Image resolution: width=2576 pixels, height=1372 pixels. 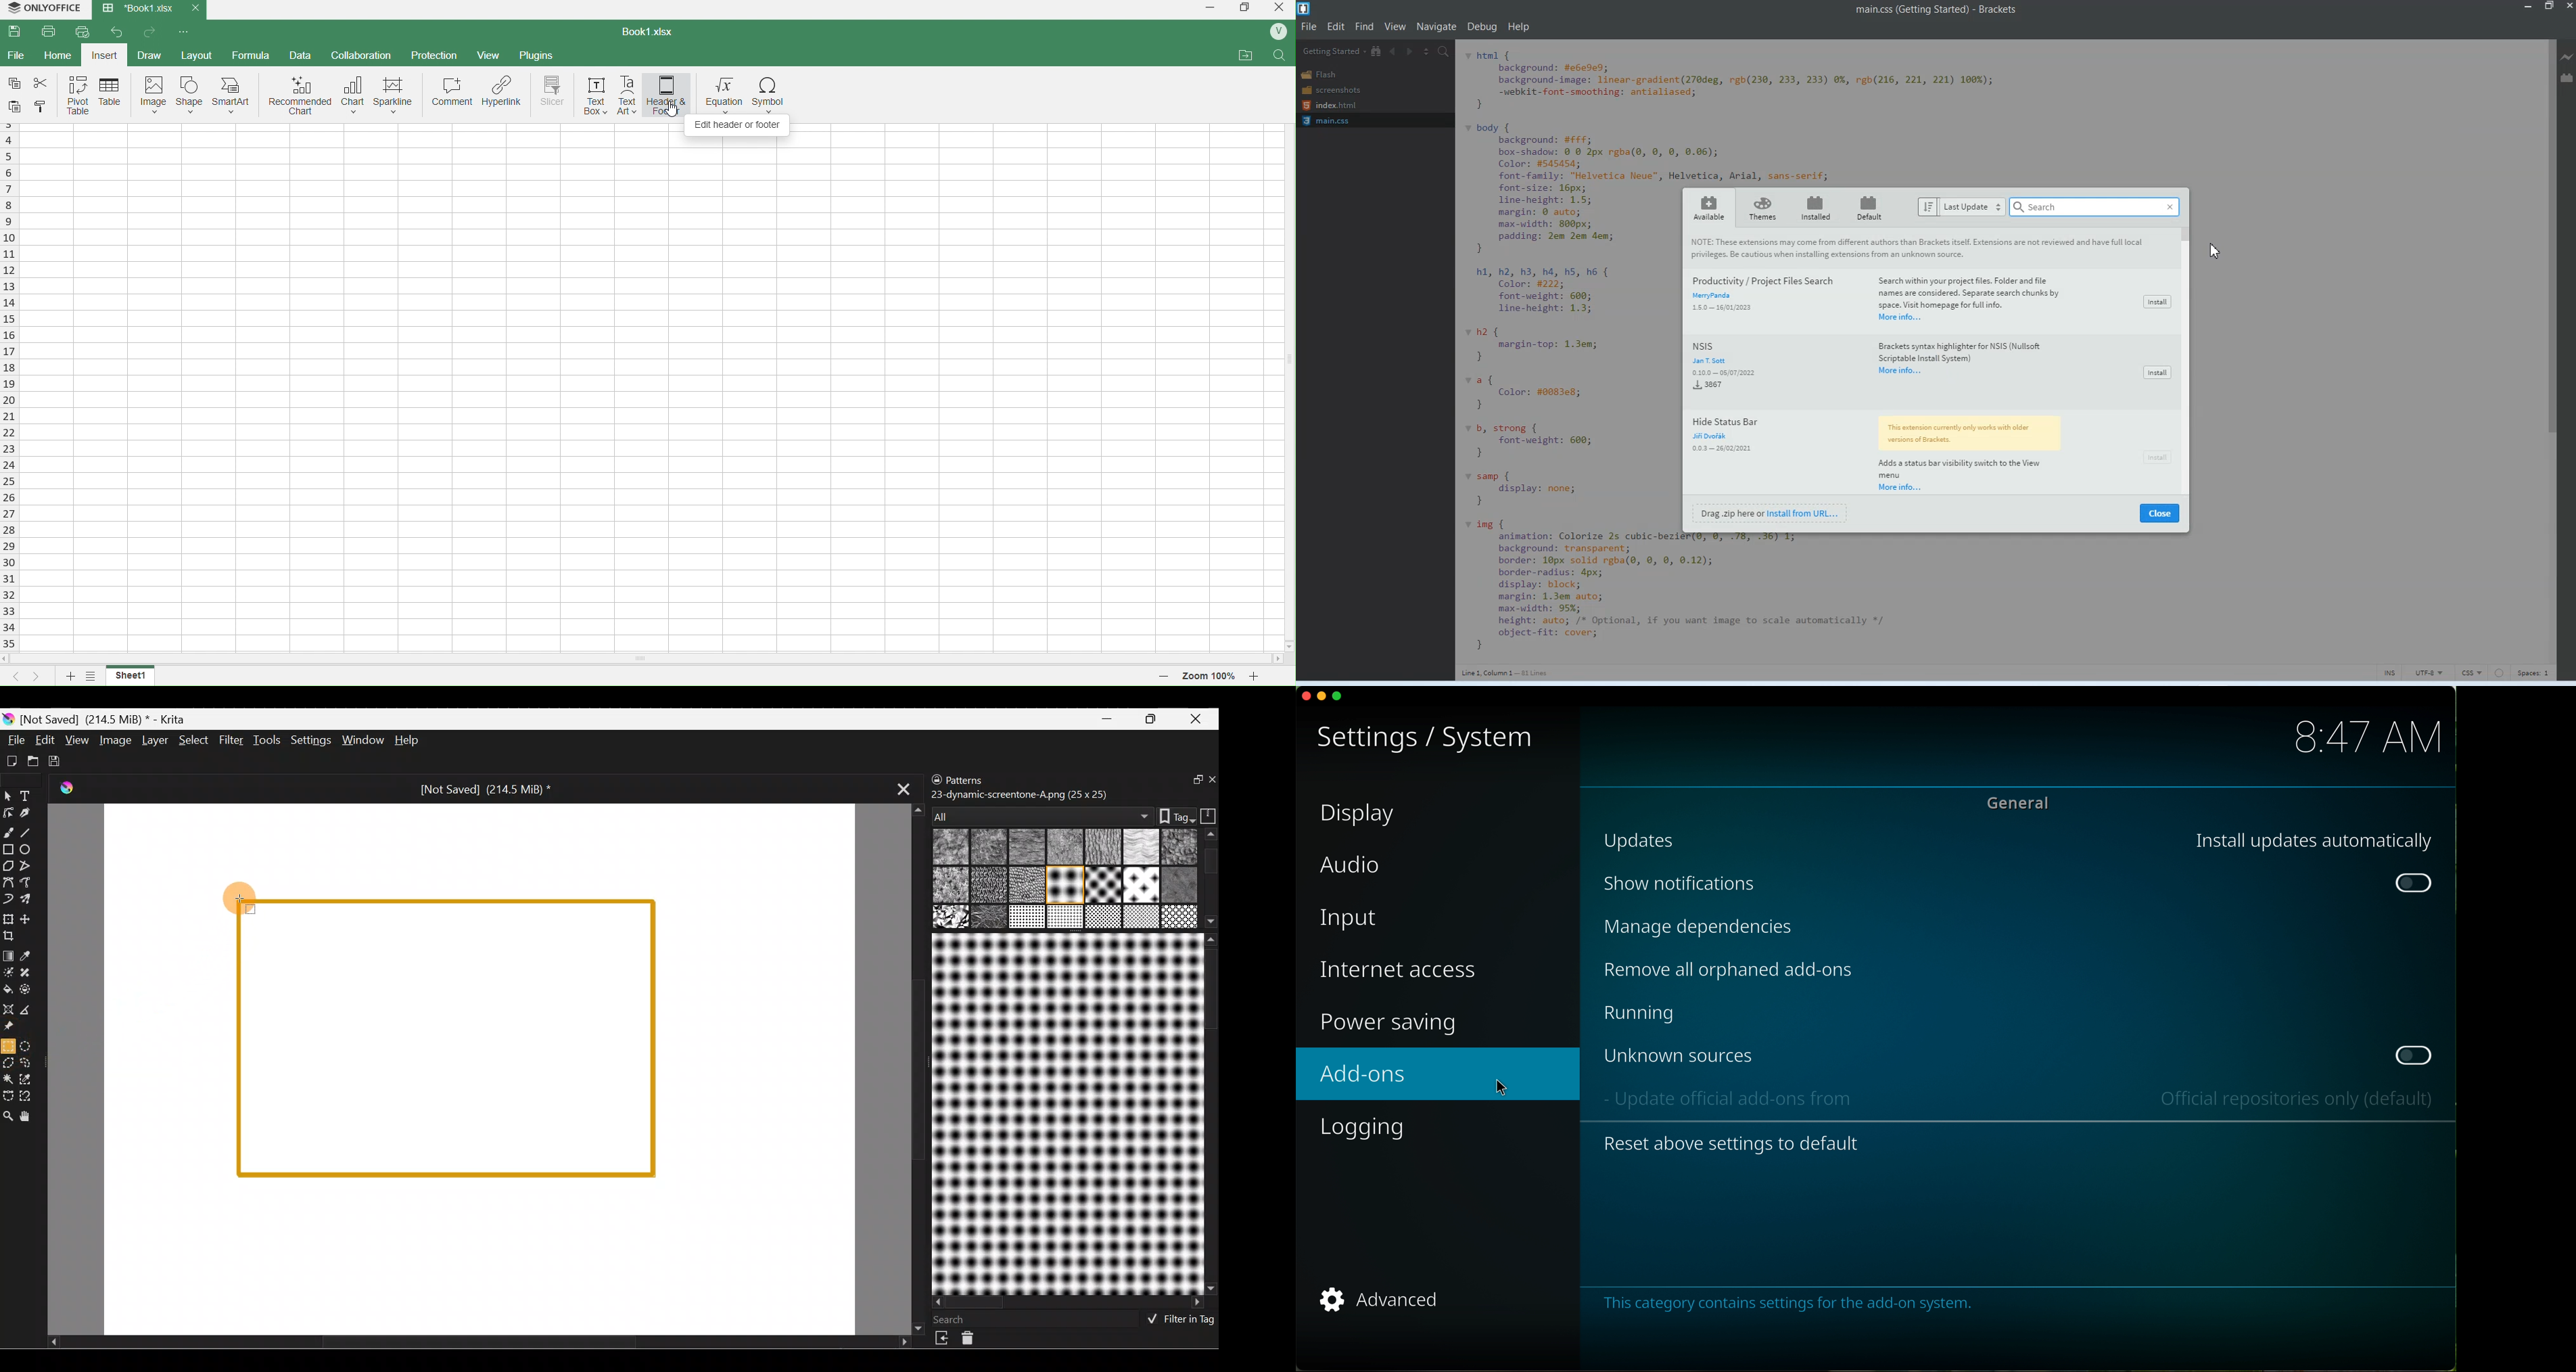 I want to click on Help, so click(x=408, y=739).